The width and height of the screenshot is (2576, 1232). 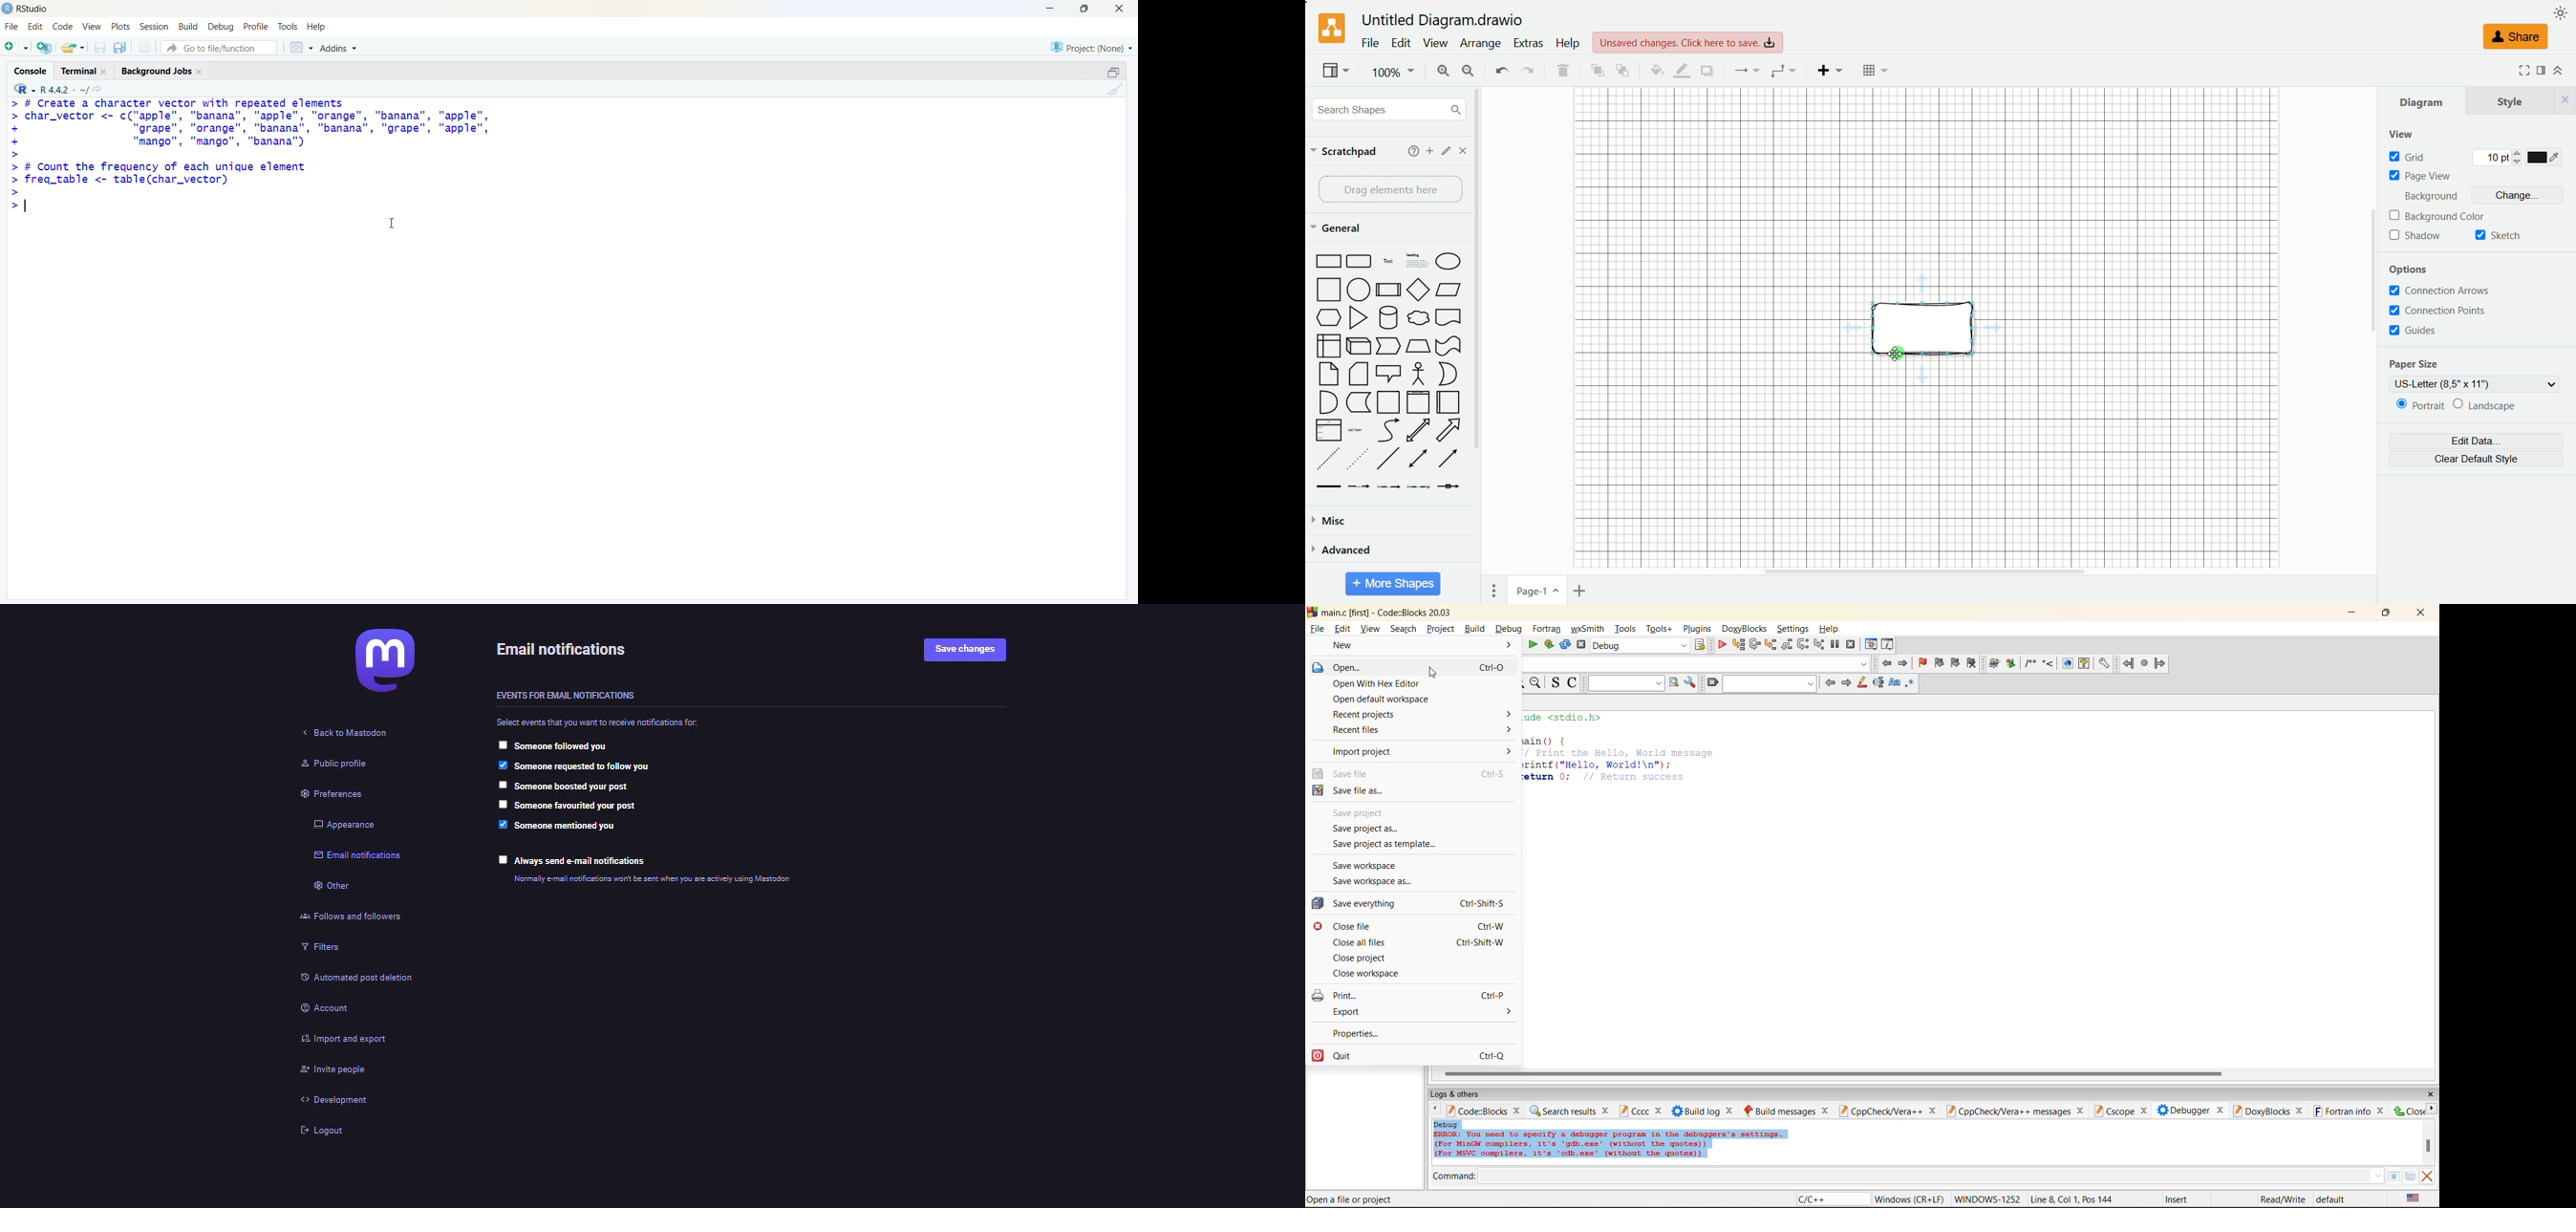 What do you see at coordinates (2428, 1145) in the screenshot?
I see `vertical scroll bar` at bounding box center [2428, 1145].